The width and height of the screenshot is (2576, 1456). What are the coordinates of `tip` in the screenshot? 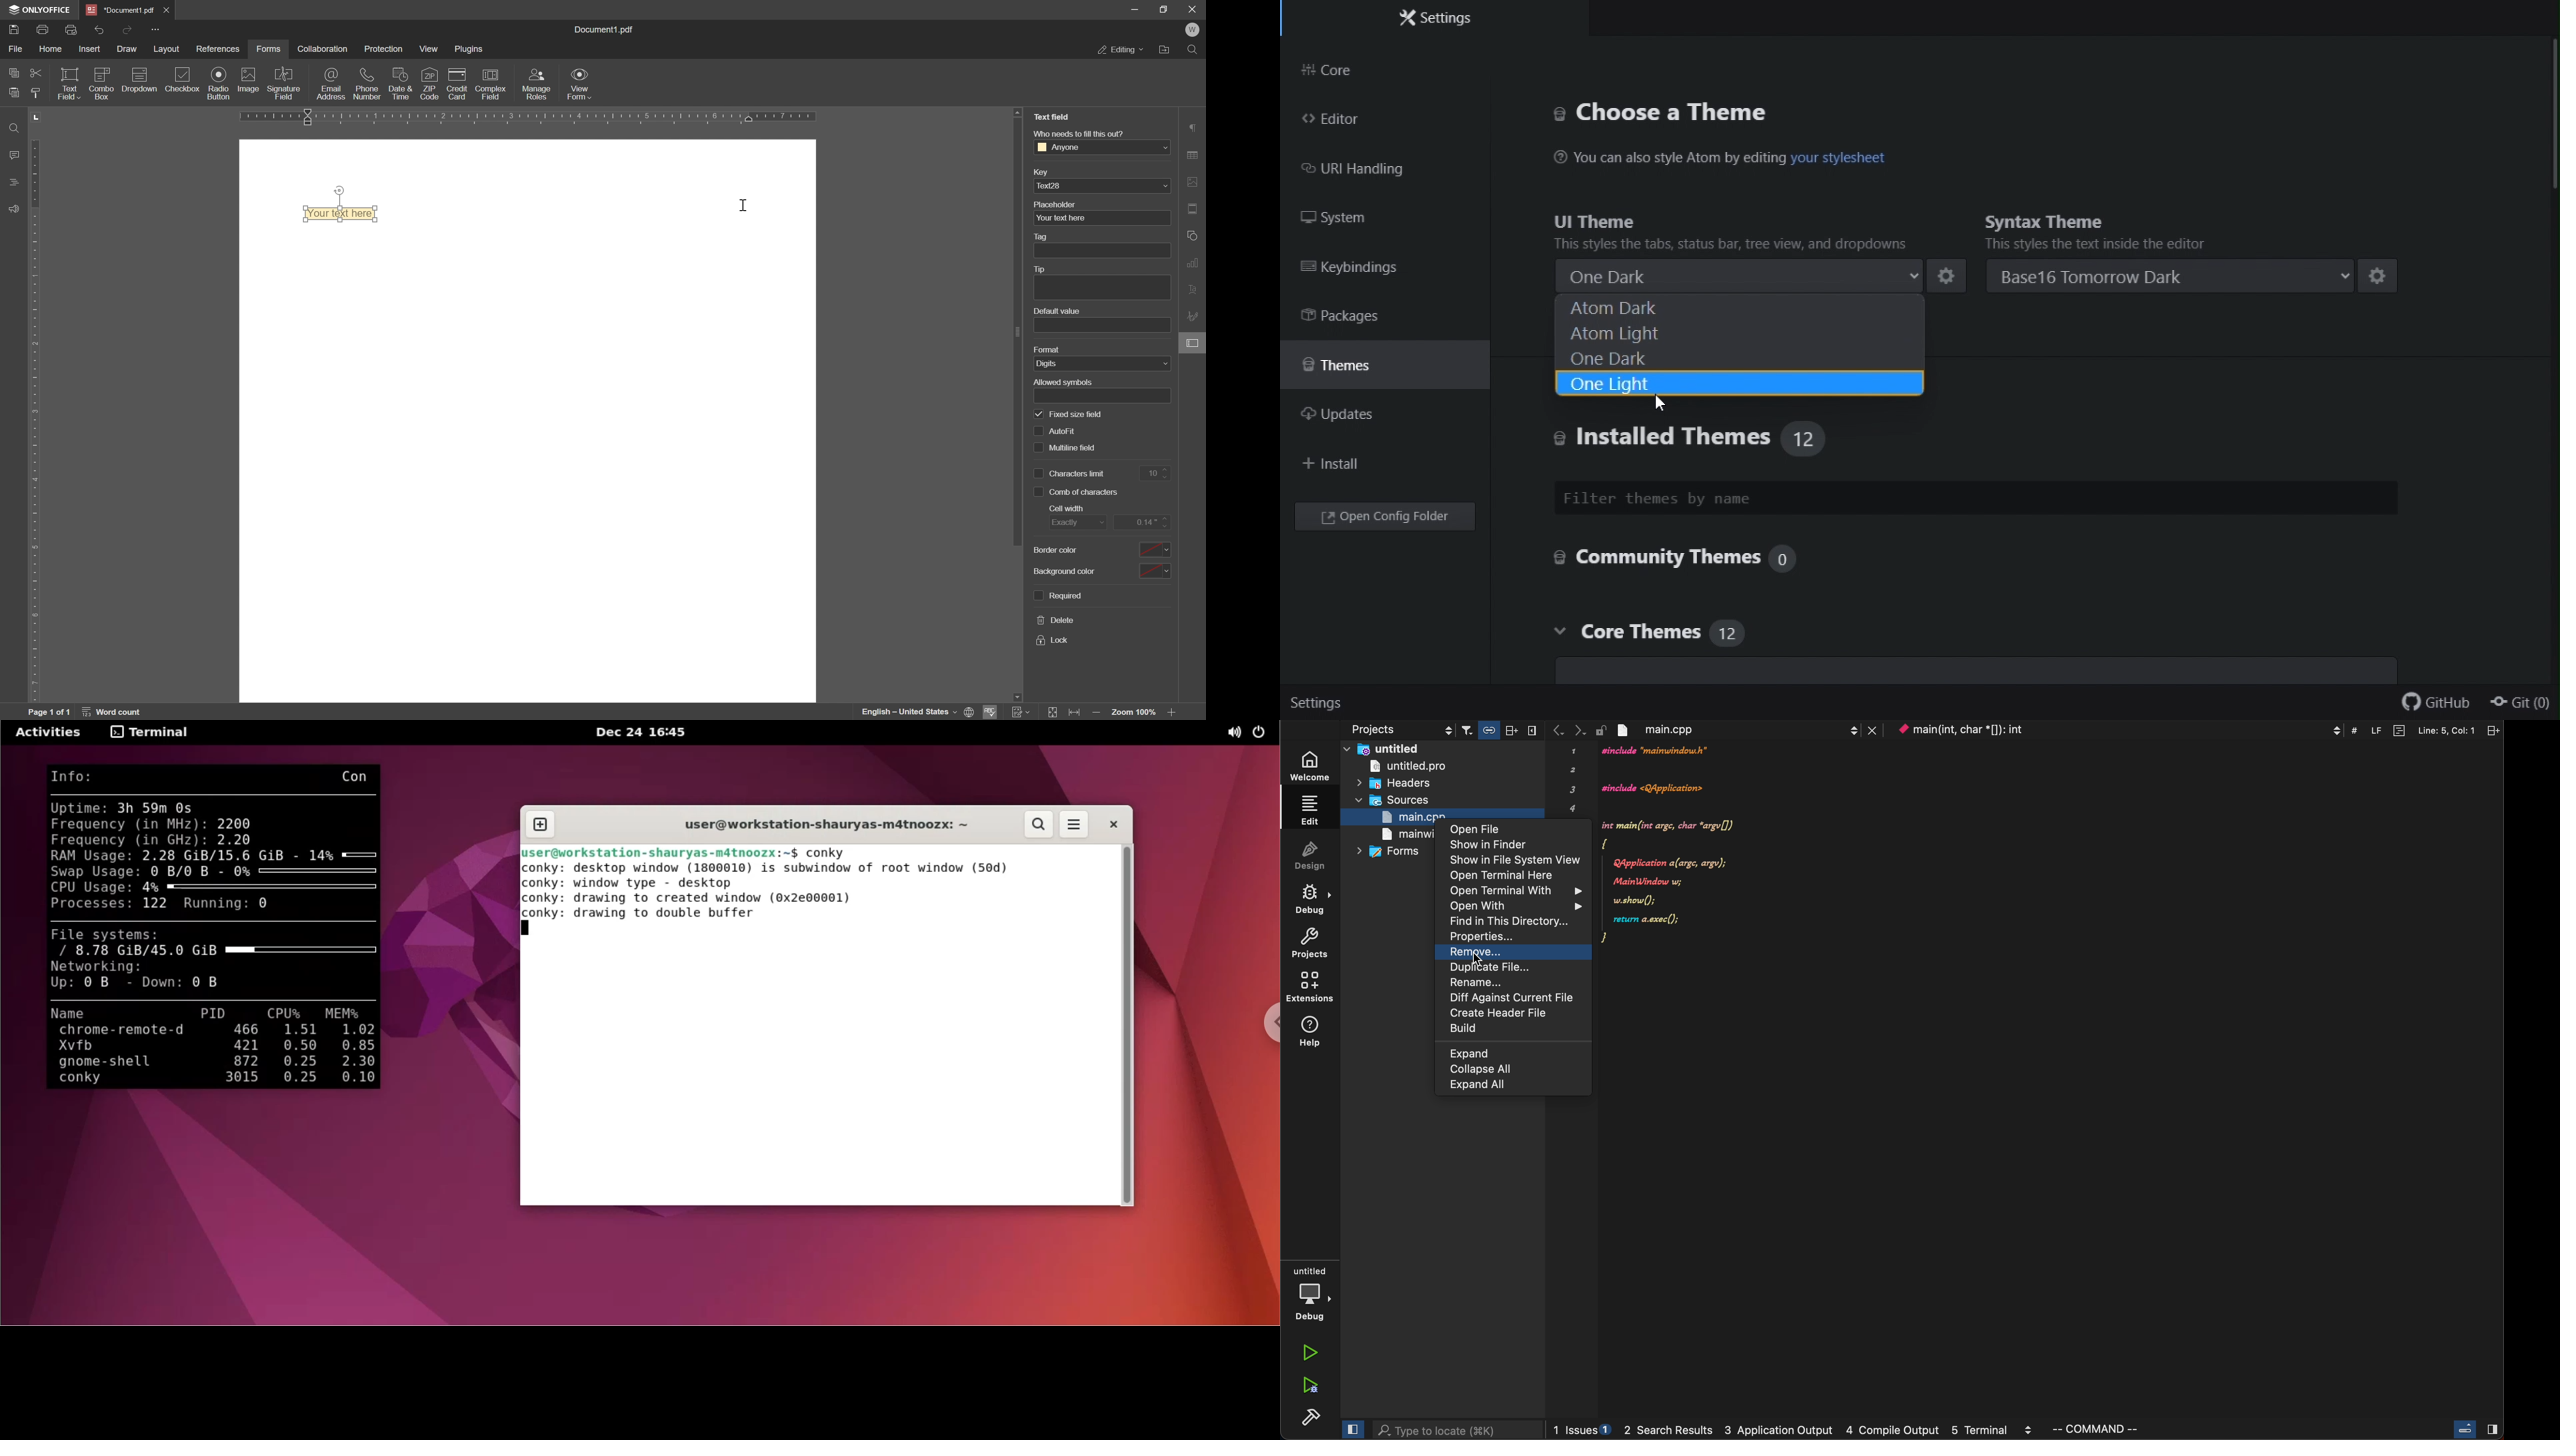 It's located at (1041, 269).